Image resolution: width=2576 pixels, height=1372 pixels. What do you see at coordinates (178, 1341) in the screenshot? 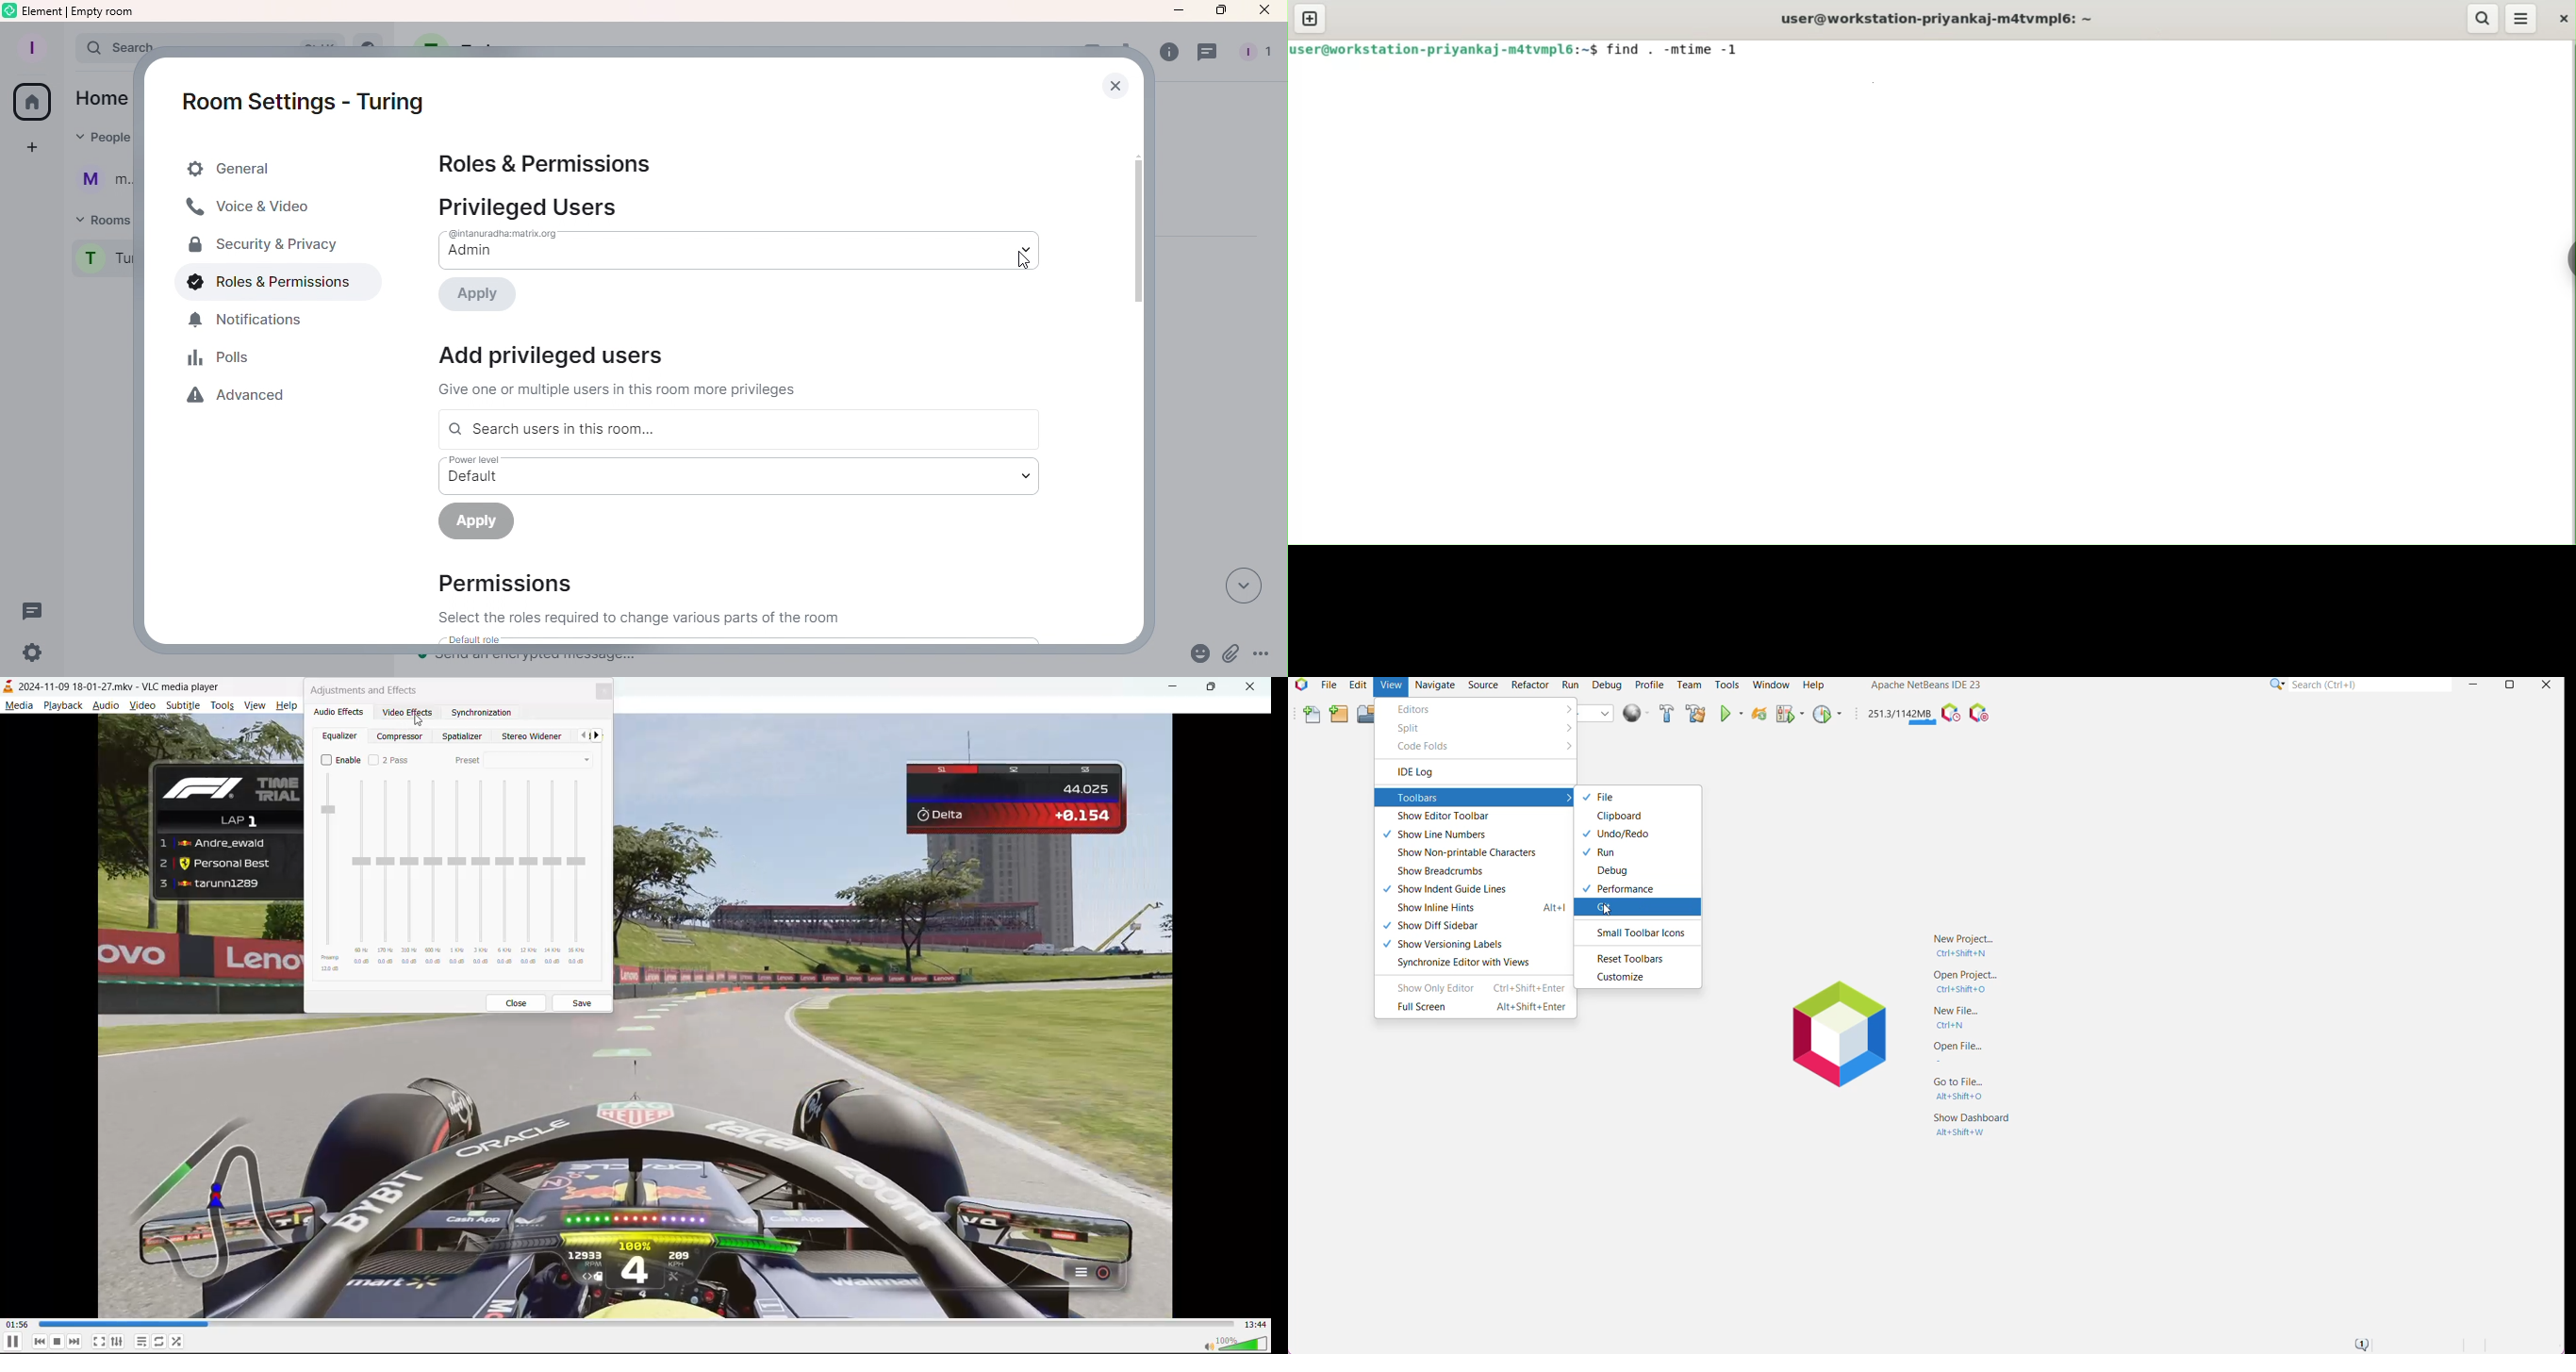
I see `random` at bounding box center [178, 1341].